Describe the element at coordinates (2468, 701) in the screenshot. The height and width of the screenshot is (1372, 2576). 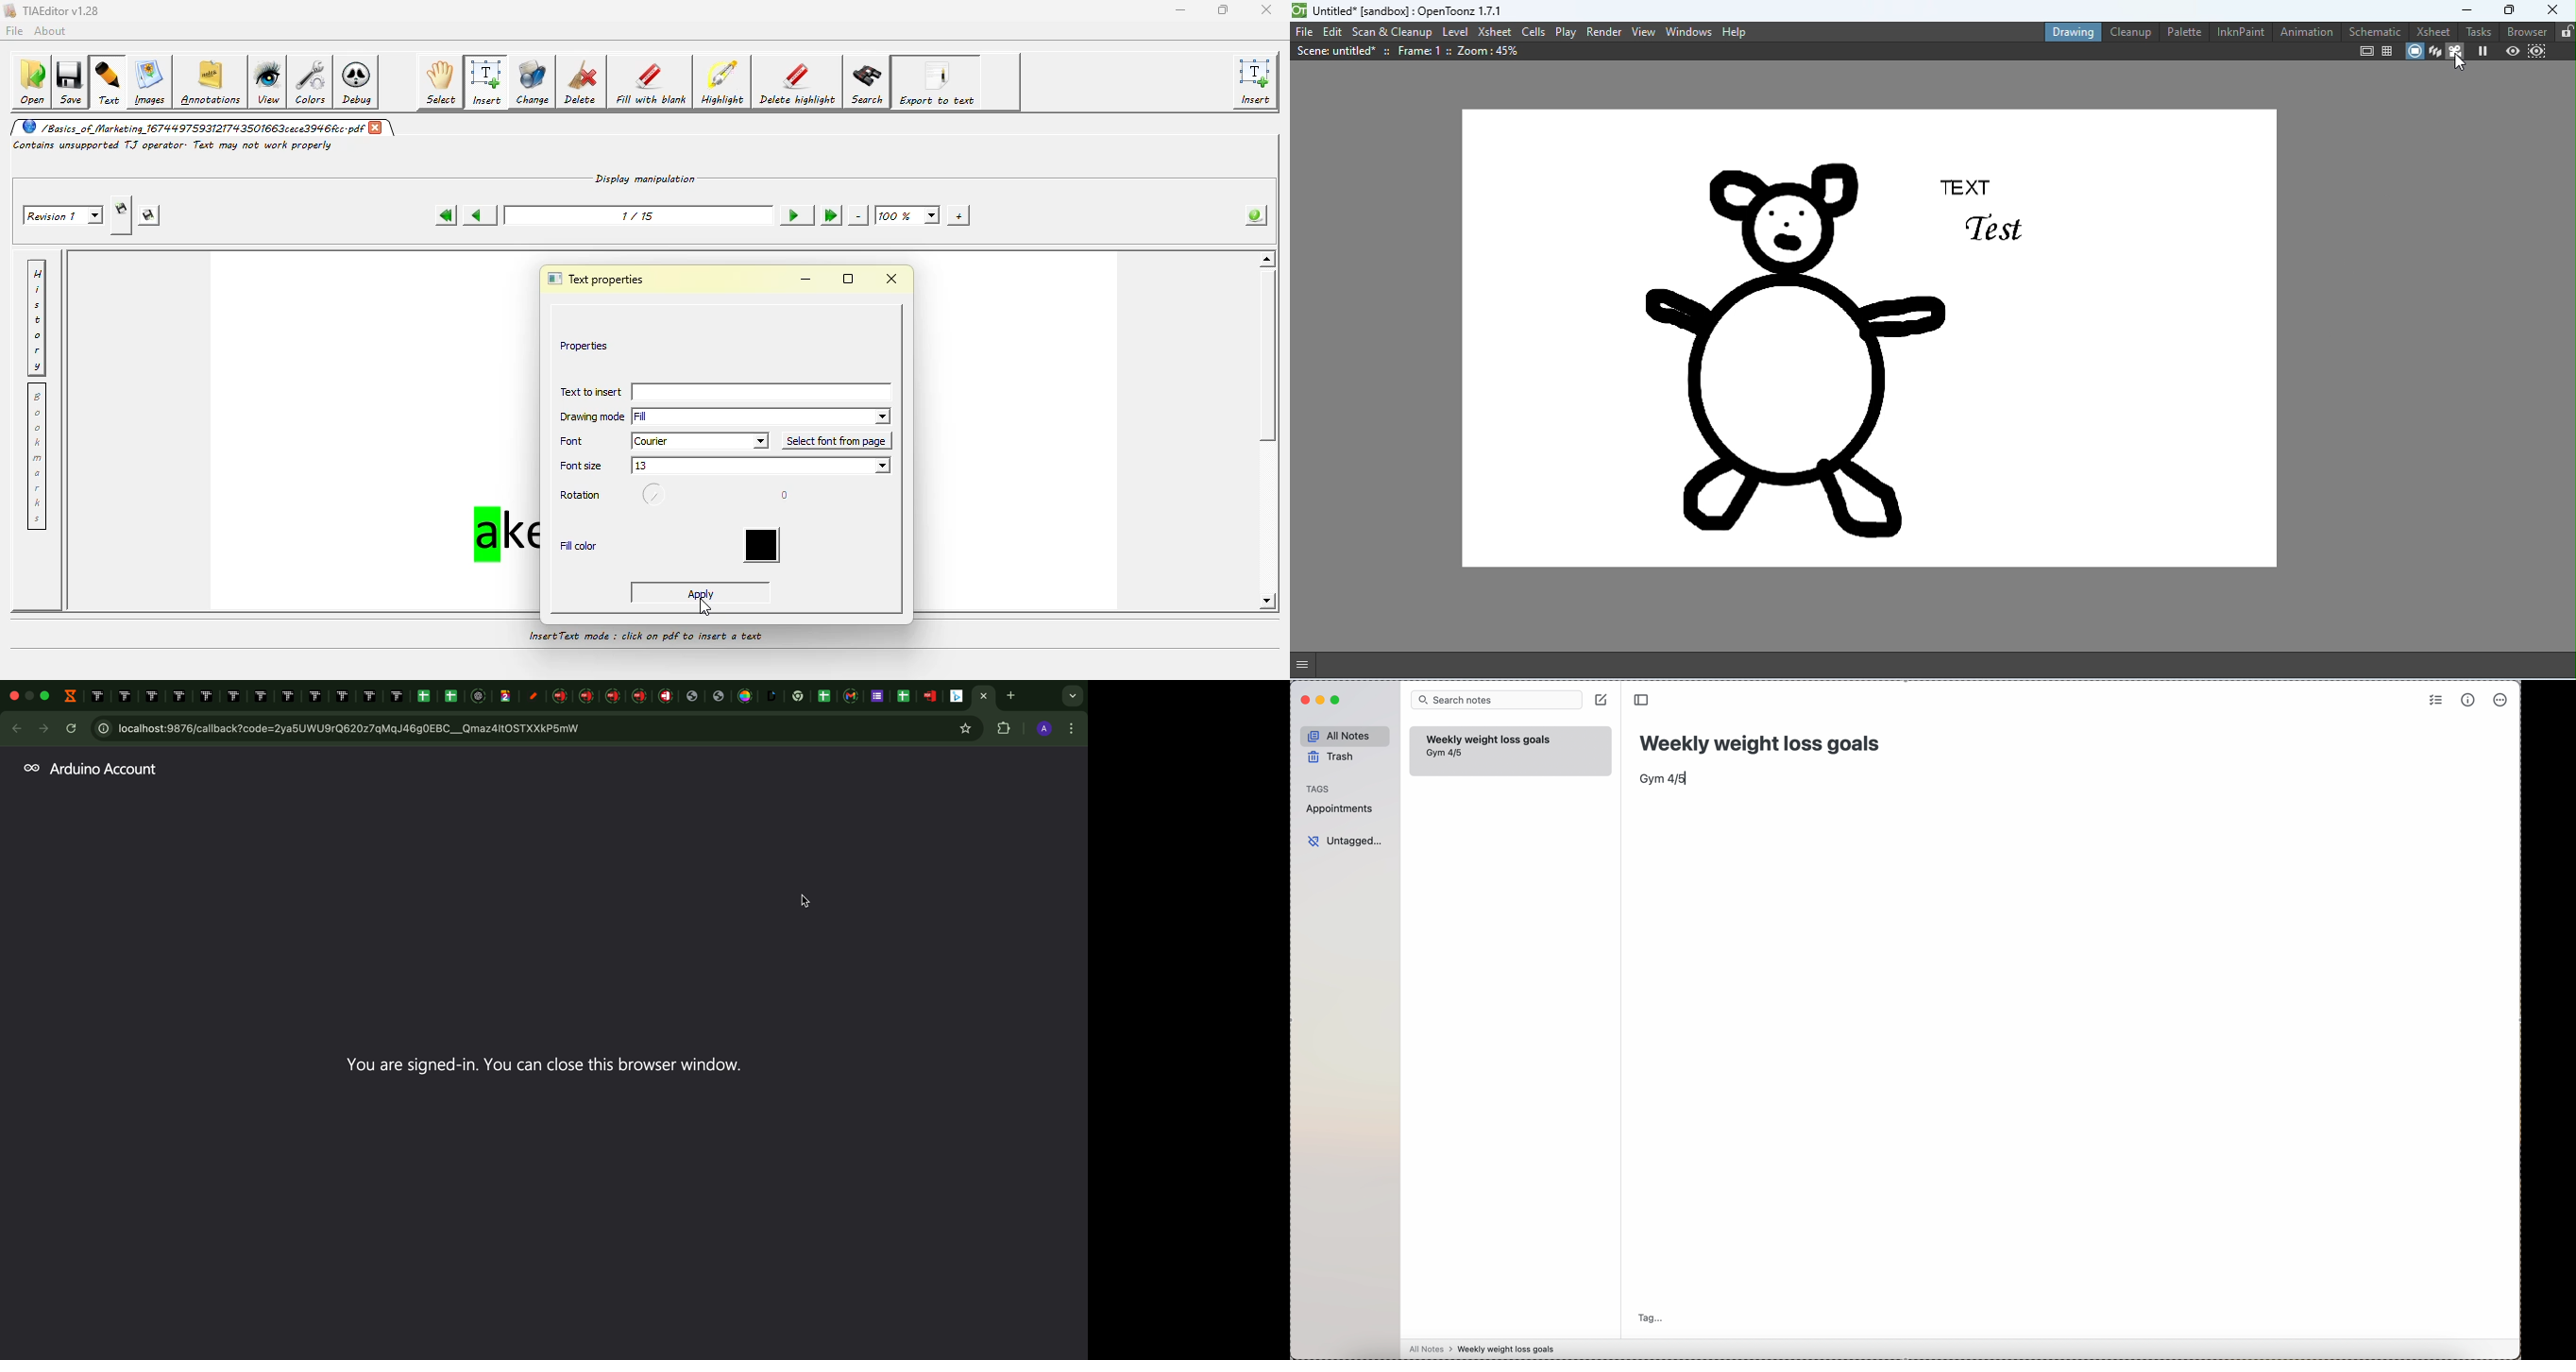
I see `metrics` at that location.